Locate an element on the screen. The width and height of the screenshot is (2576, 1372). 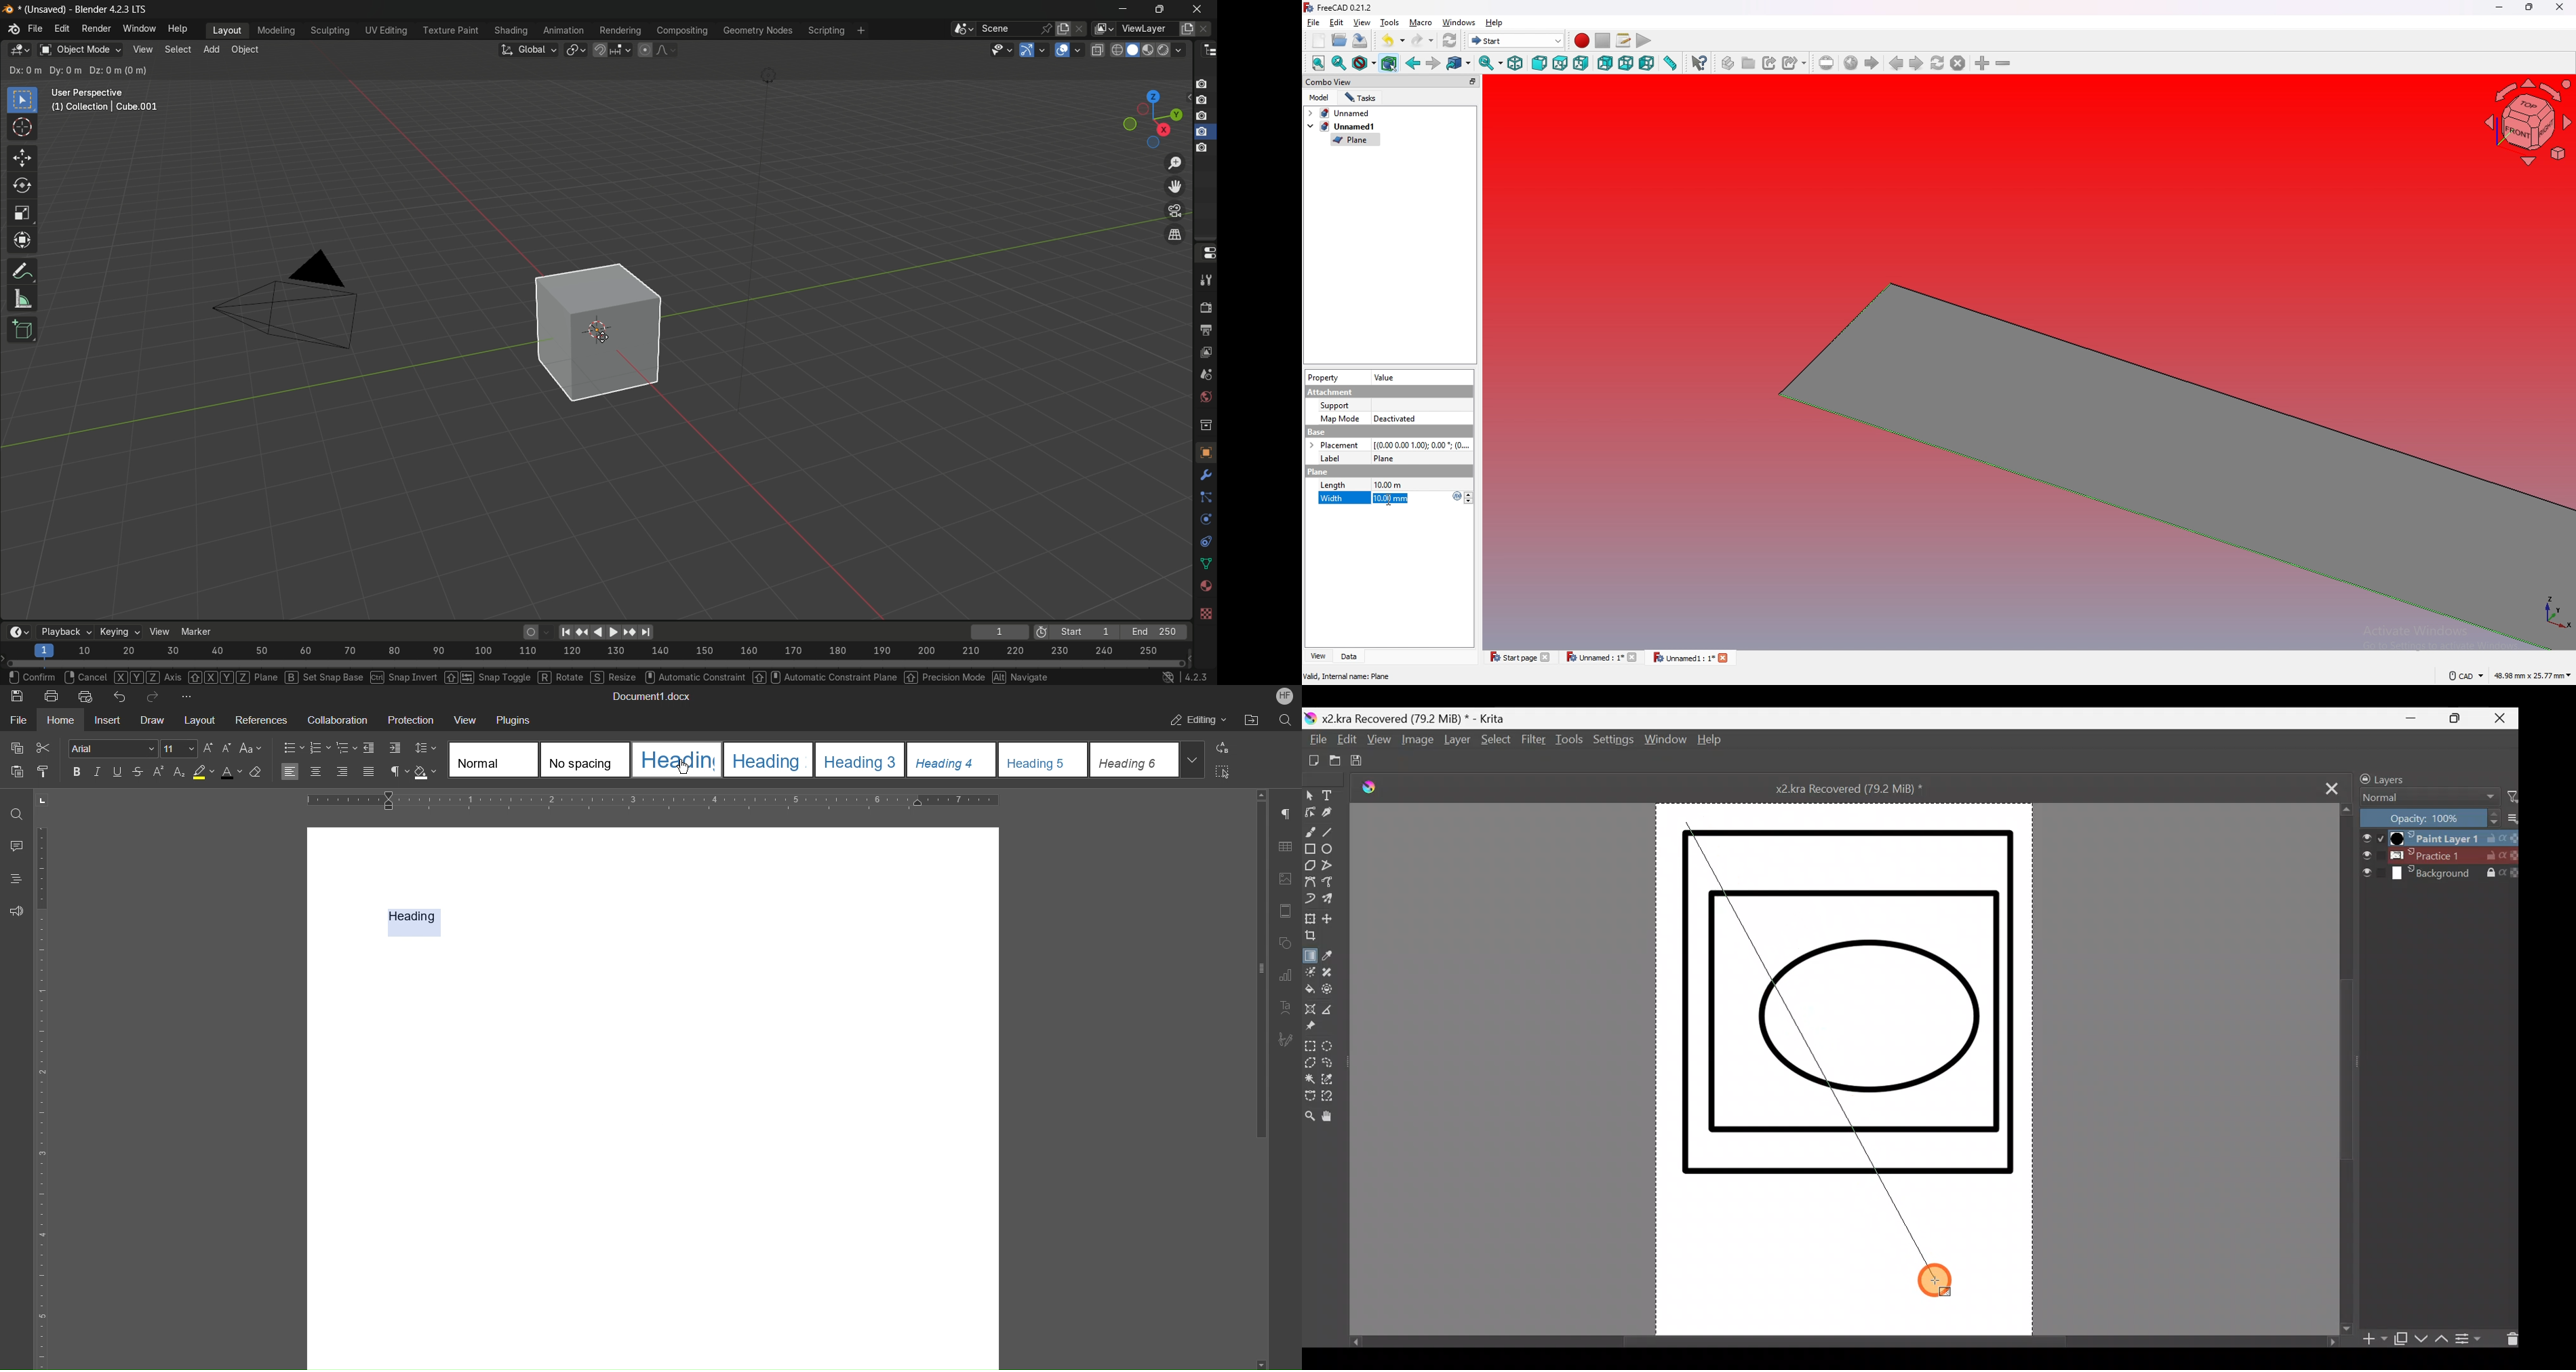
value is located at coordinates (1386, 378).